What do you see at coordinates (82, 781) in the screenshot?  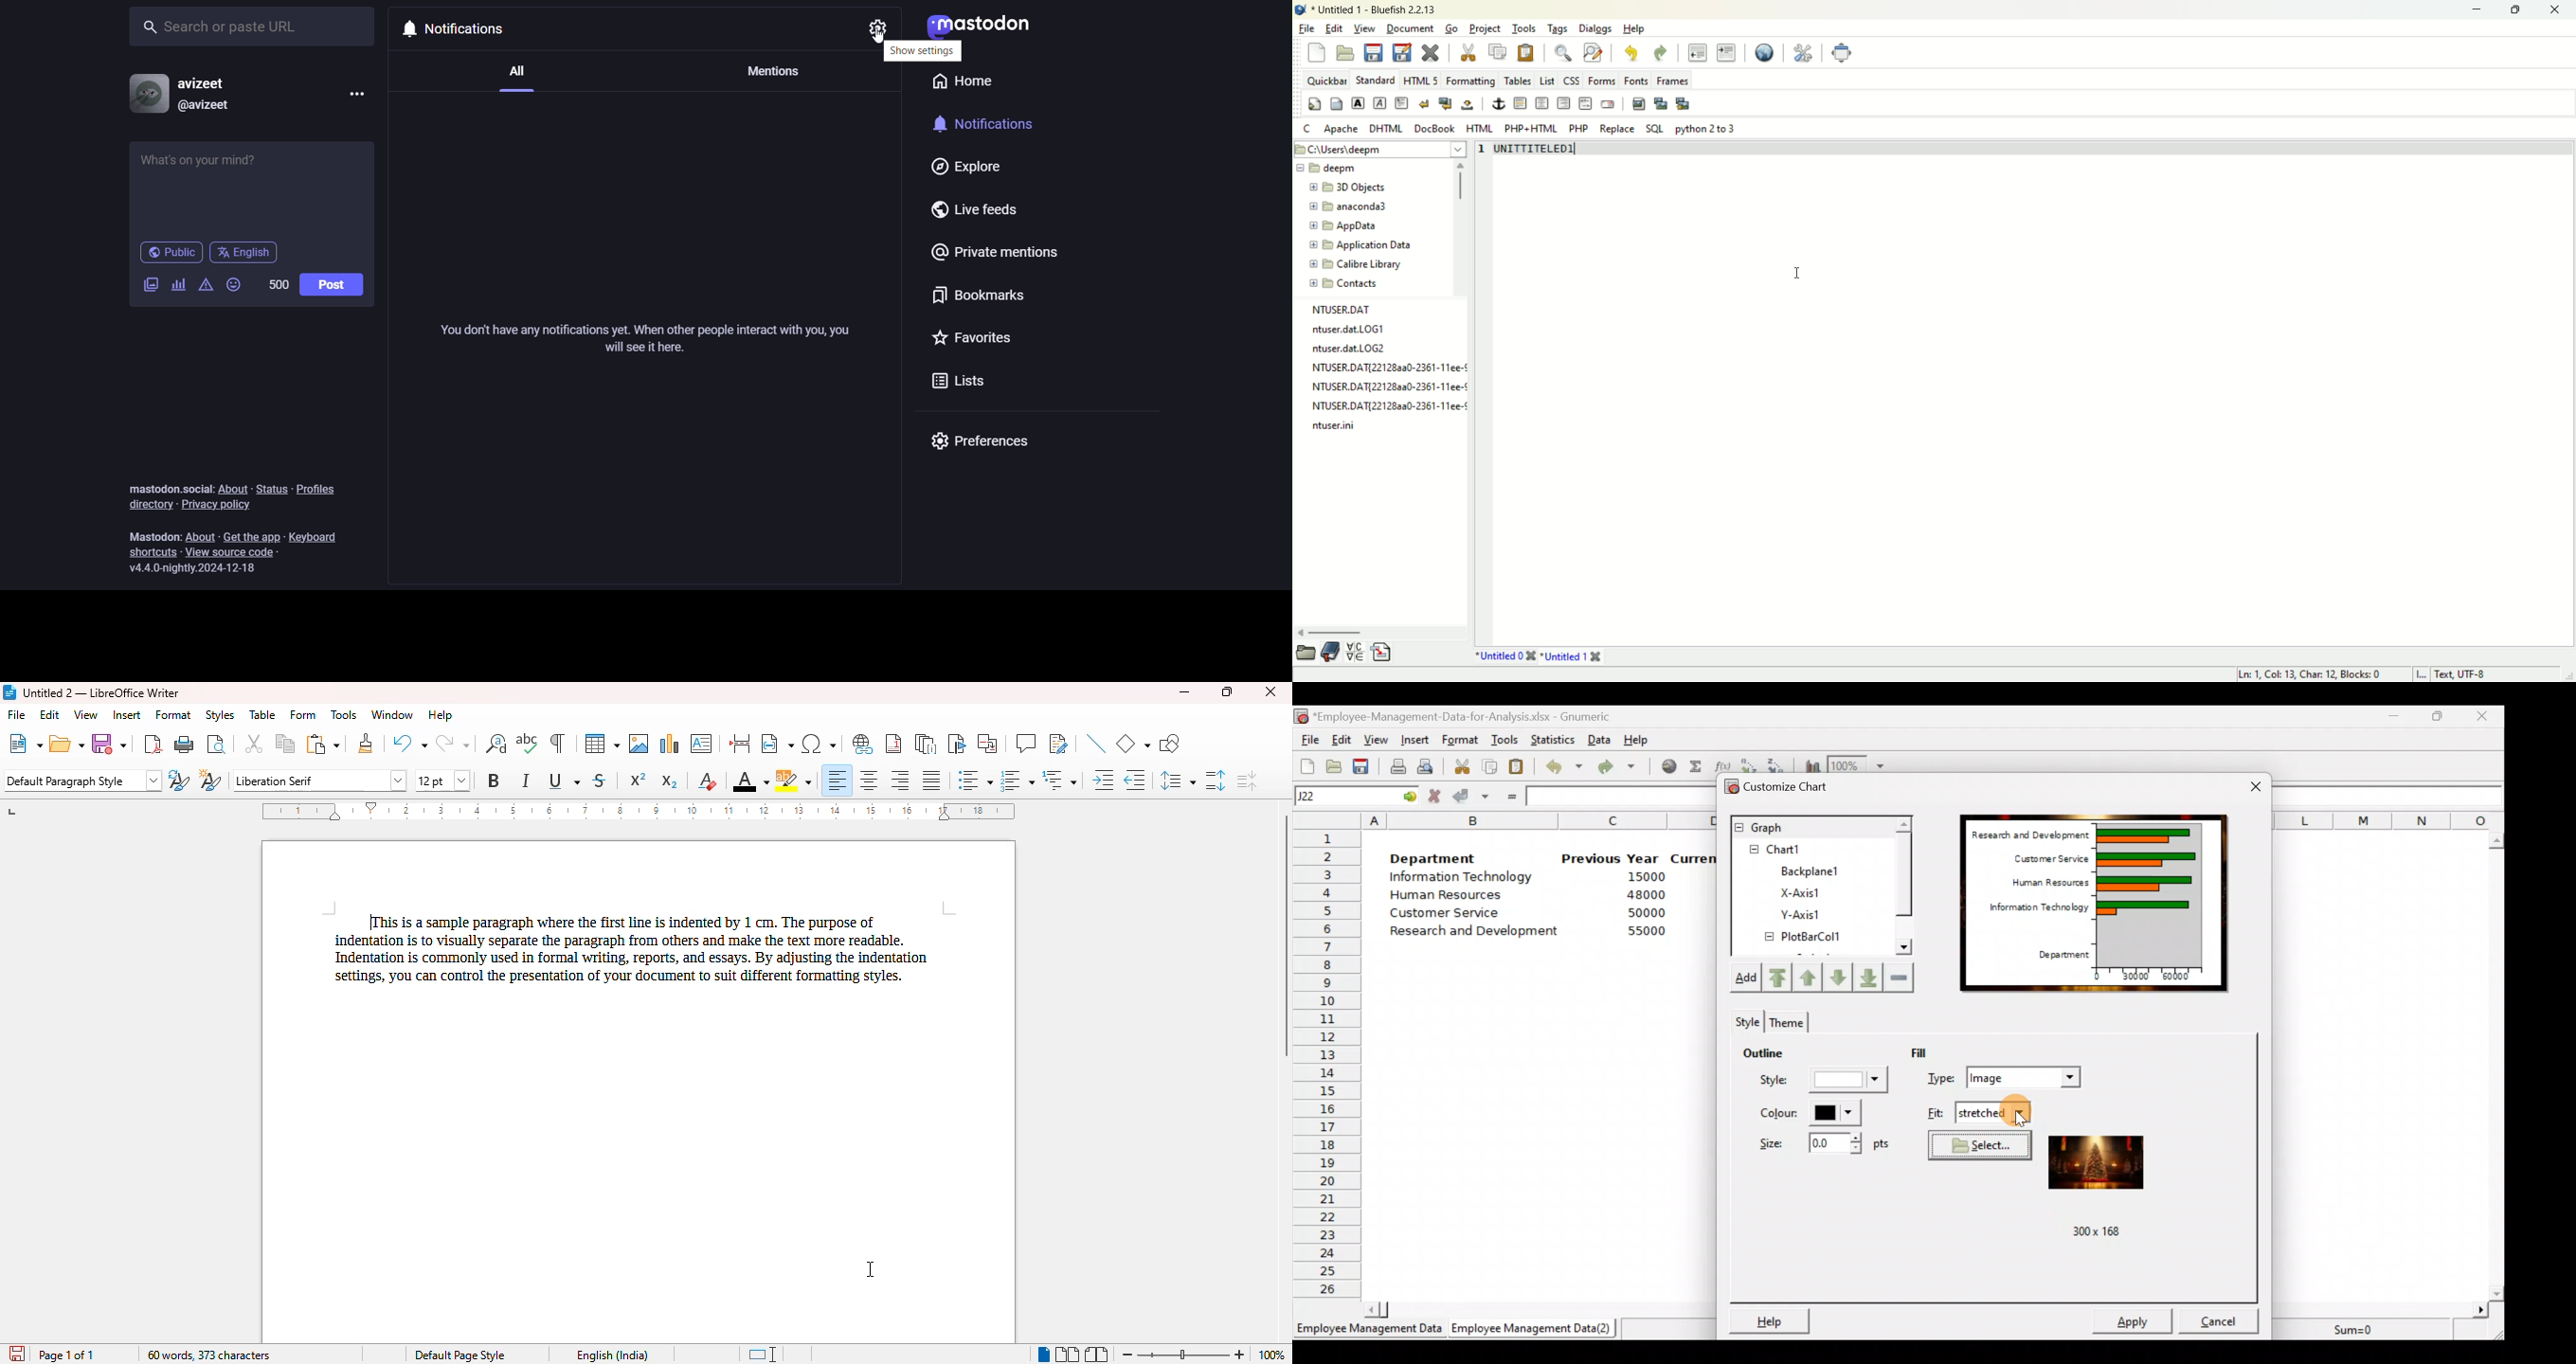 I see `set page style` at bounding box center [82, 781].